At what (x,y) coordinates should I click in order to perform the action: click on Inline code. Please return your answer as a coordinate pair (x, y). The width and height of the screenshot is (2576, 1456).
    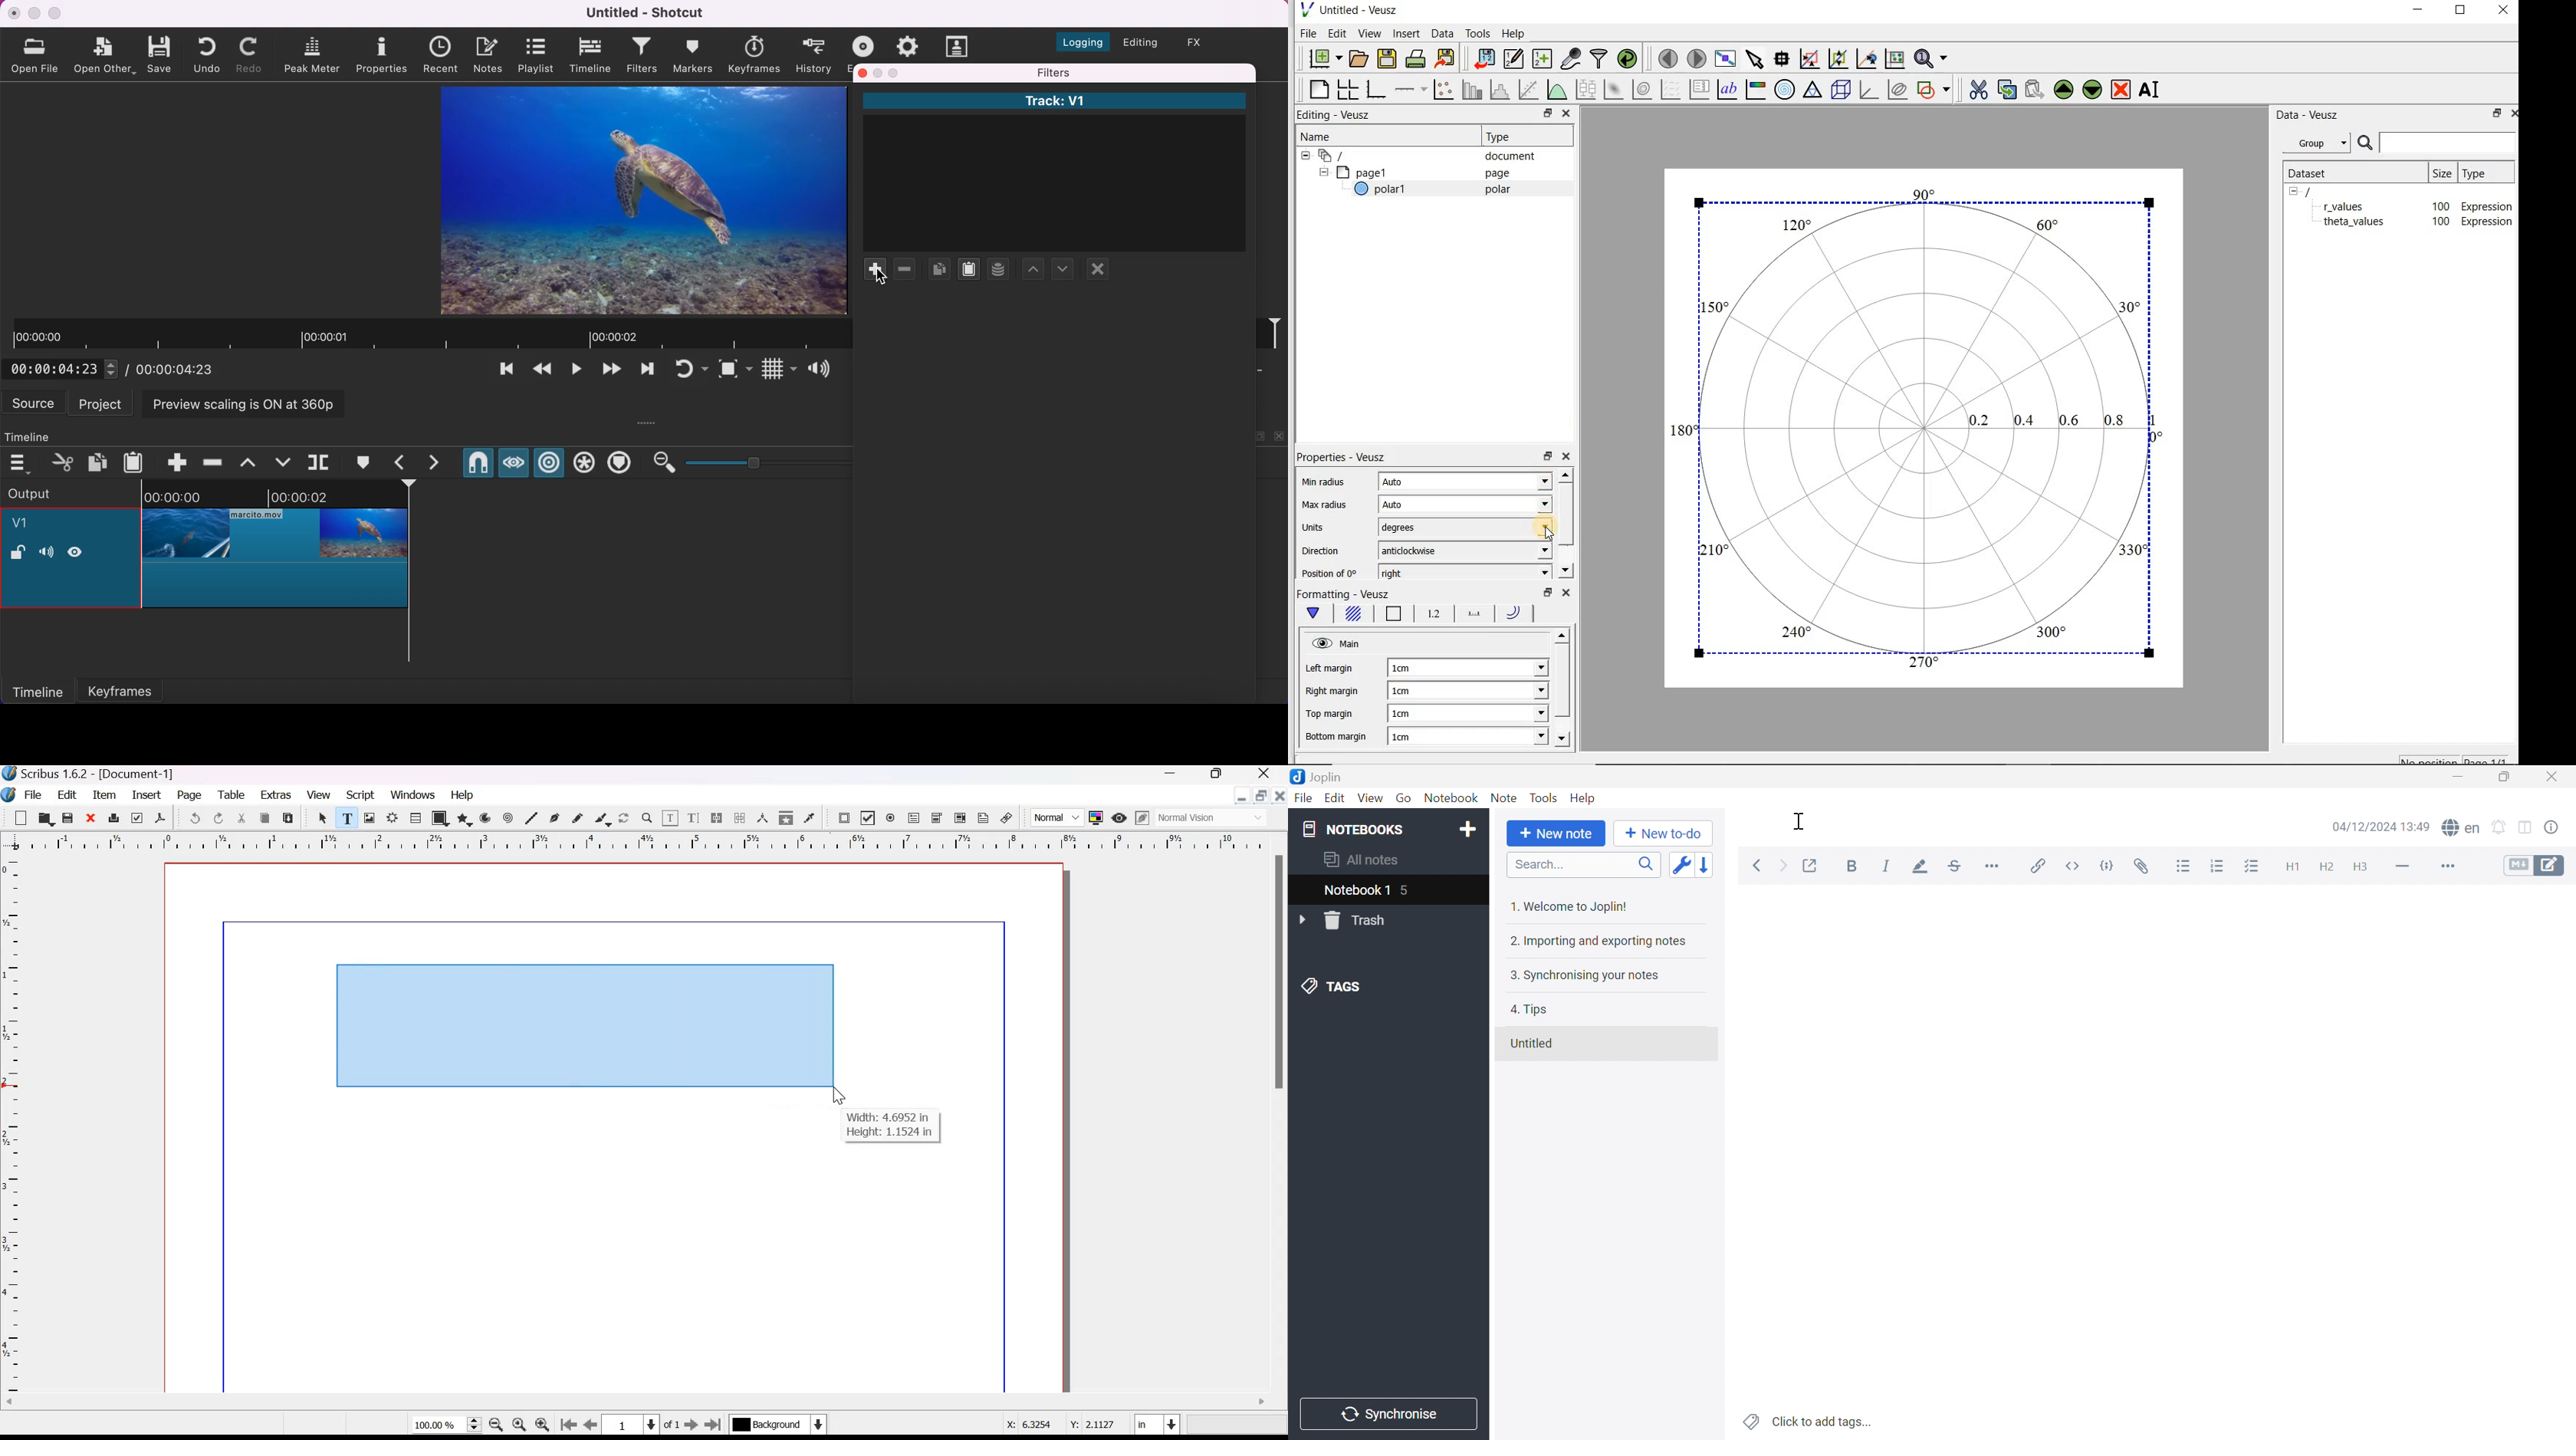
    Looking at the image, I should click on (2076, 865).